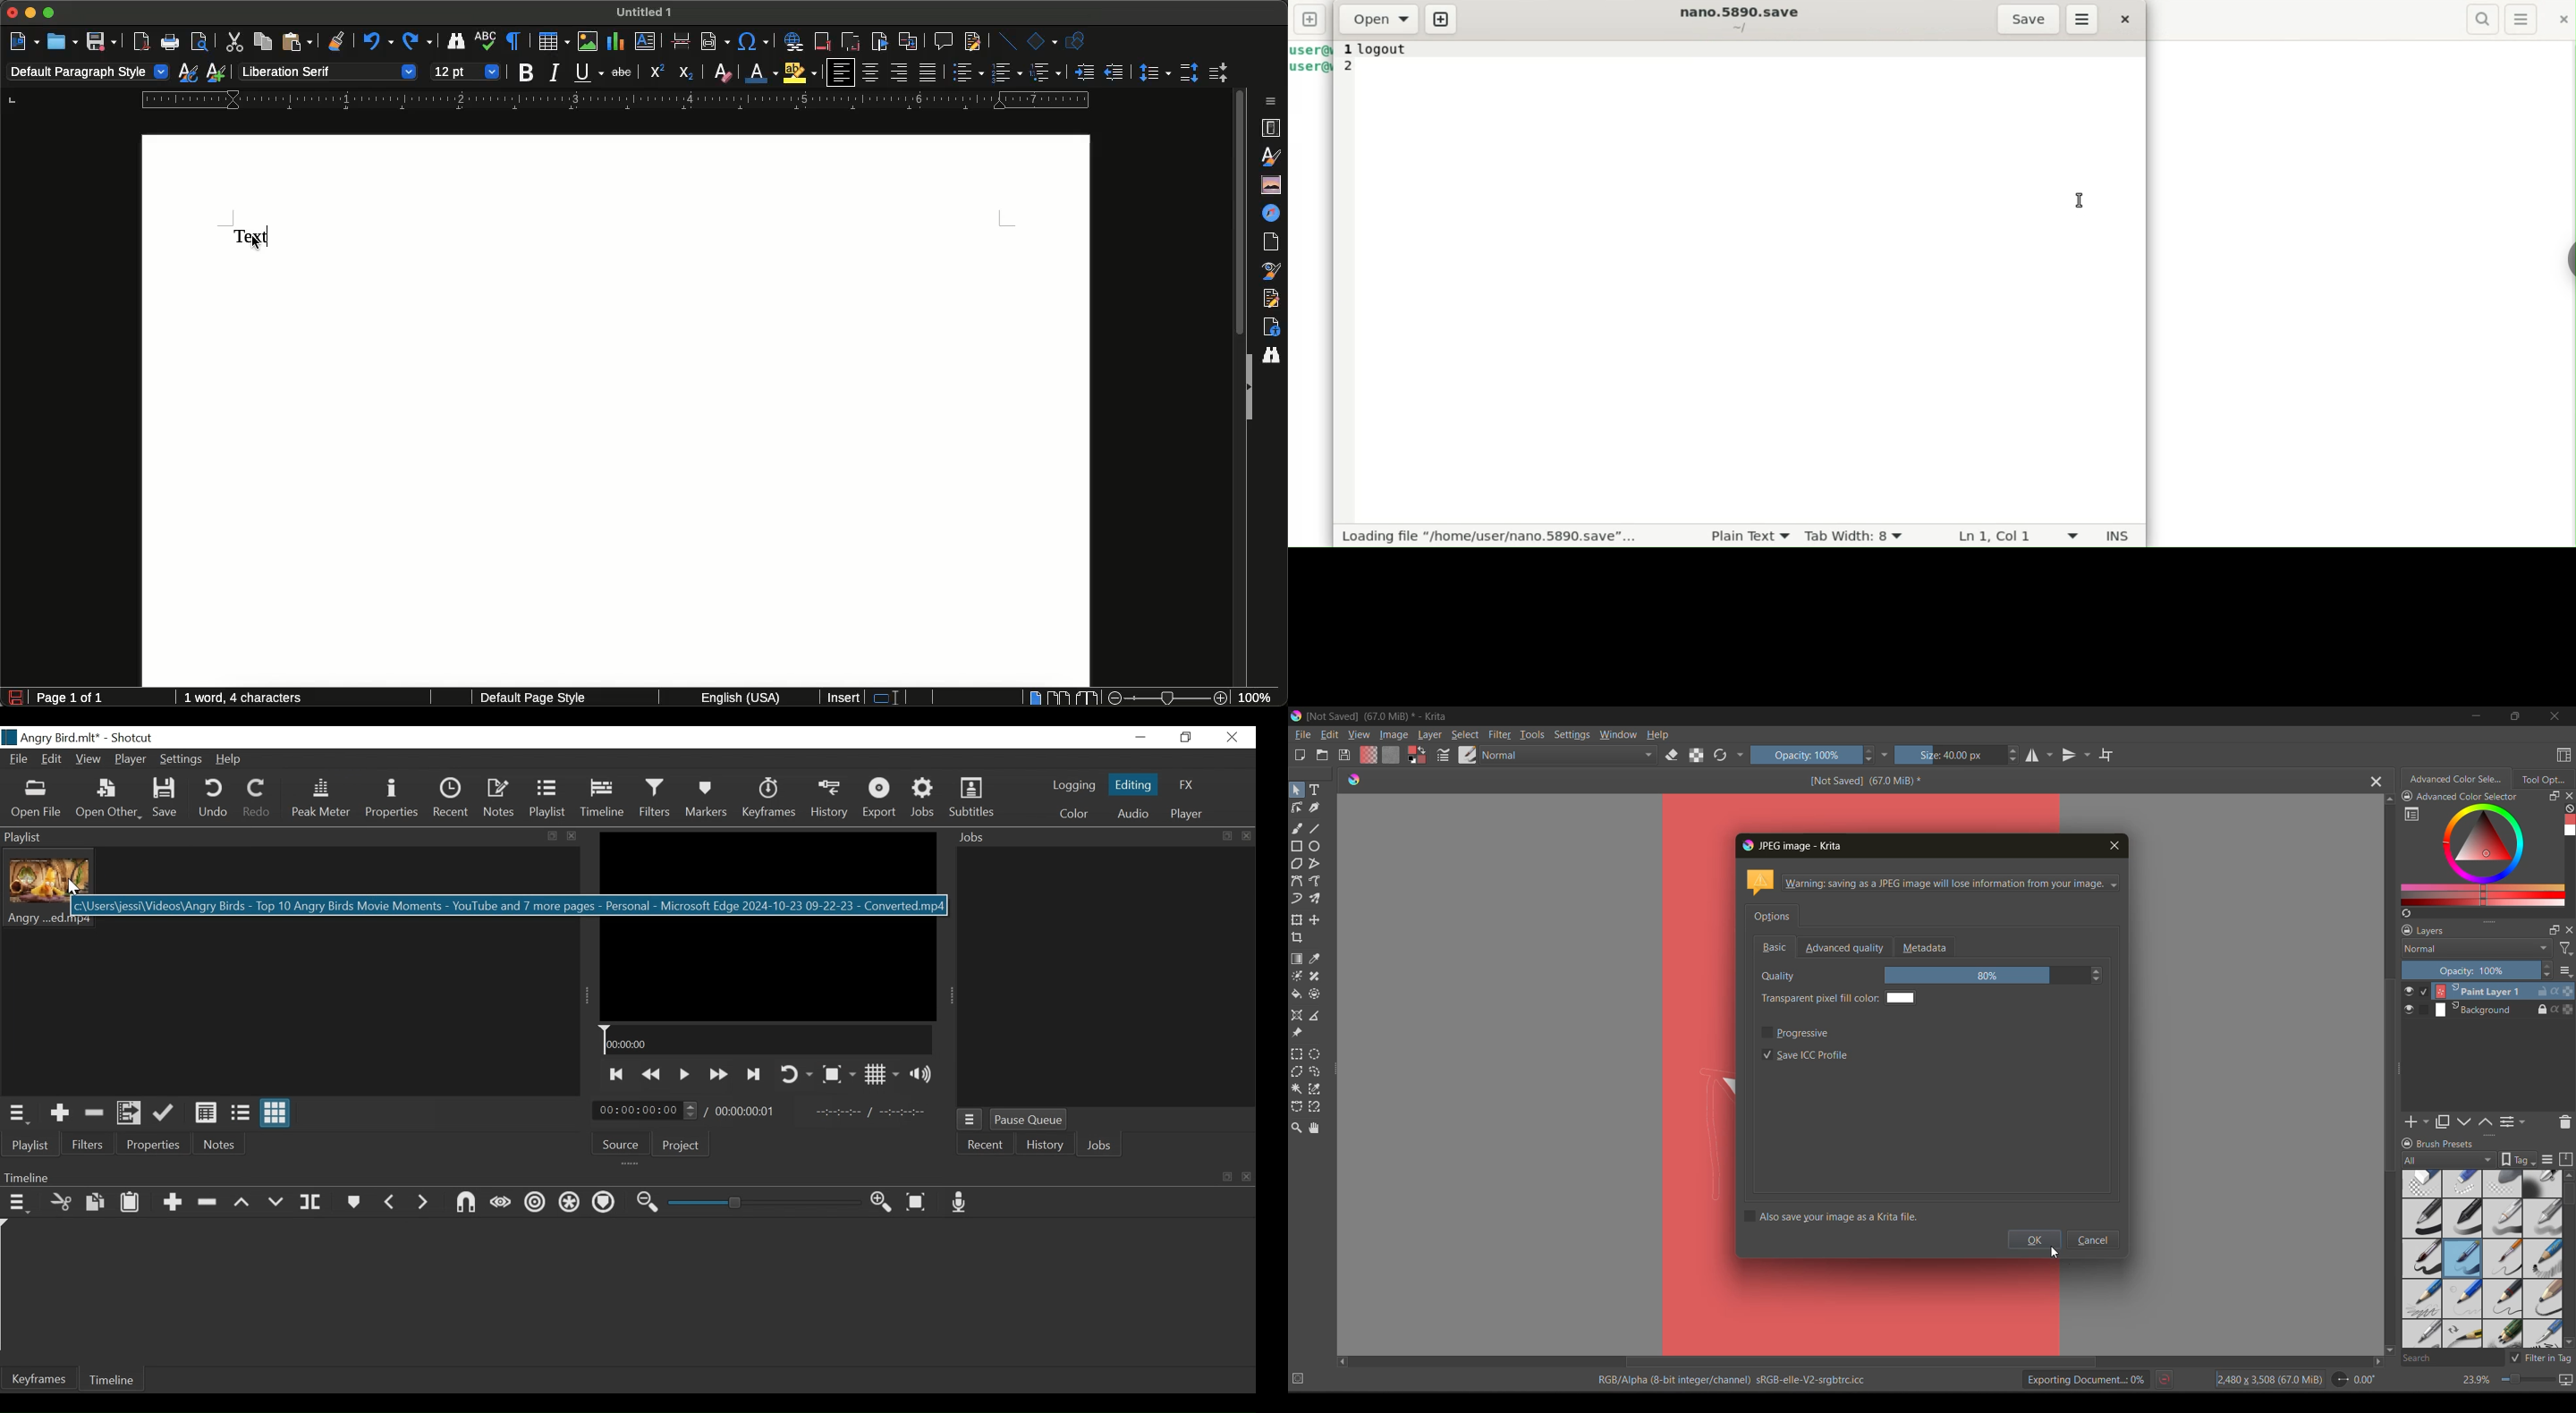 The height and width of the screenshot is (1428, 2576). Describe the element at coordinates (326, 71) in the screenshot. I see `Font style` at that location.